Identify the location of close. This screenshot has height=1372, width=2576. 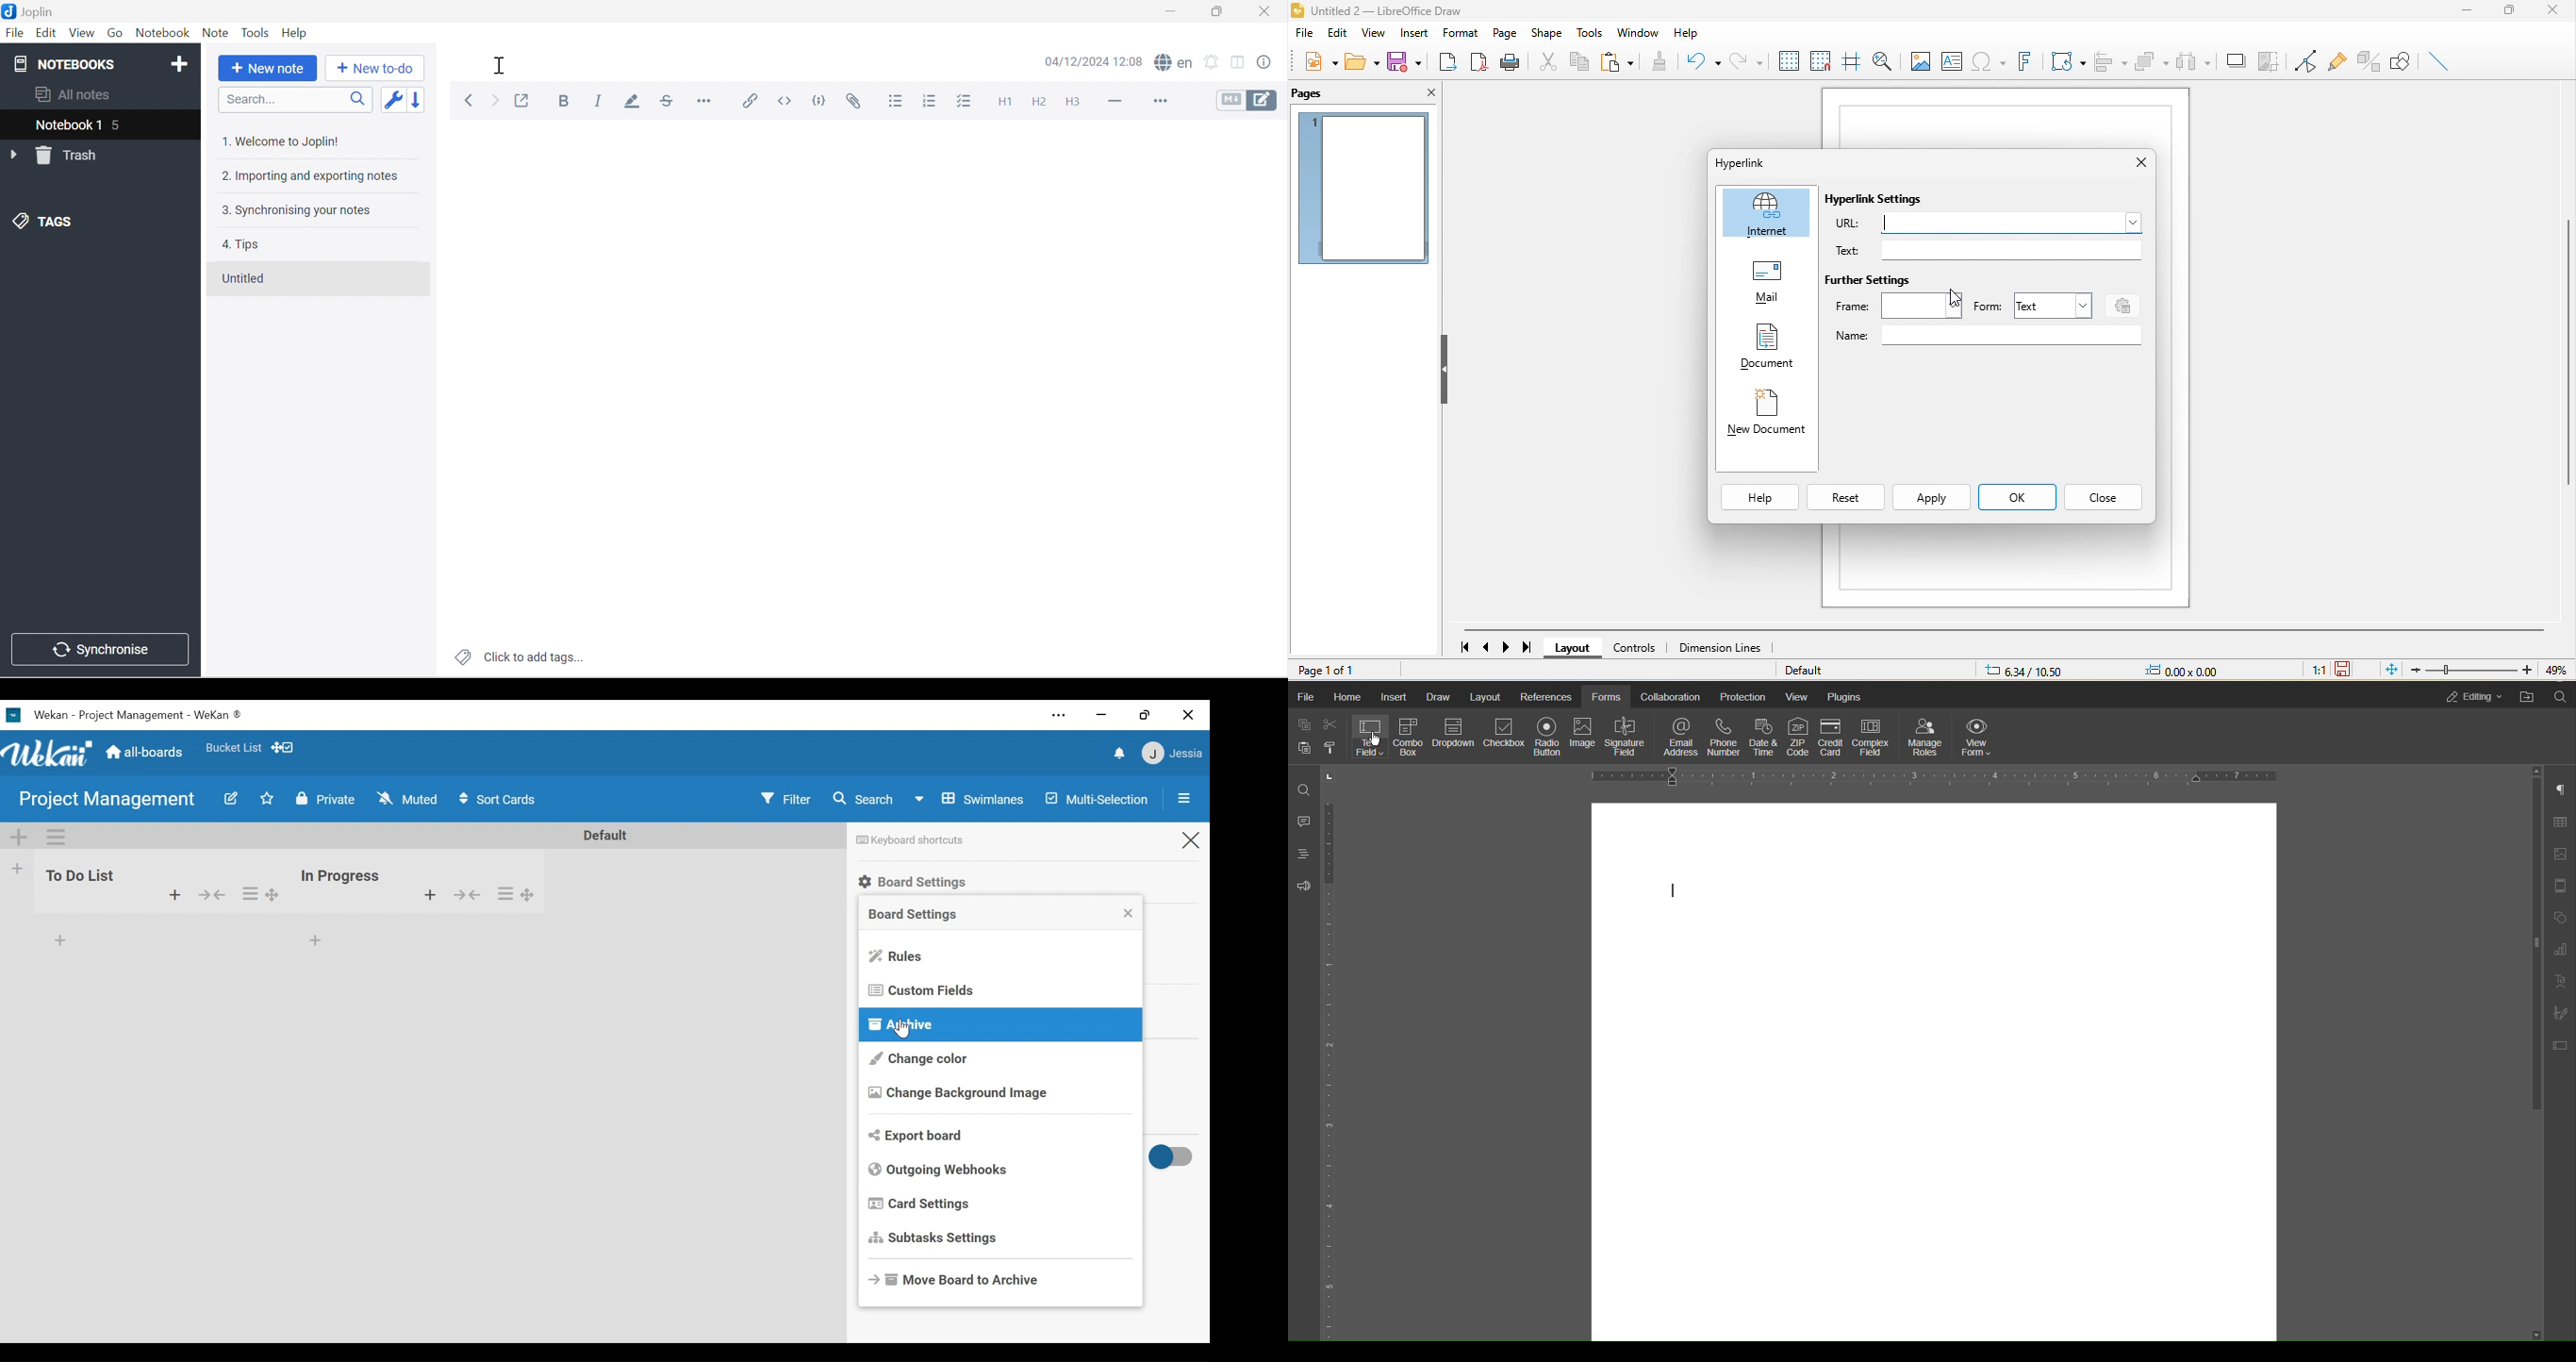
(2105, 496).